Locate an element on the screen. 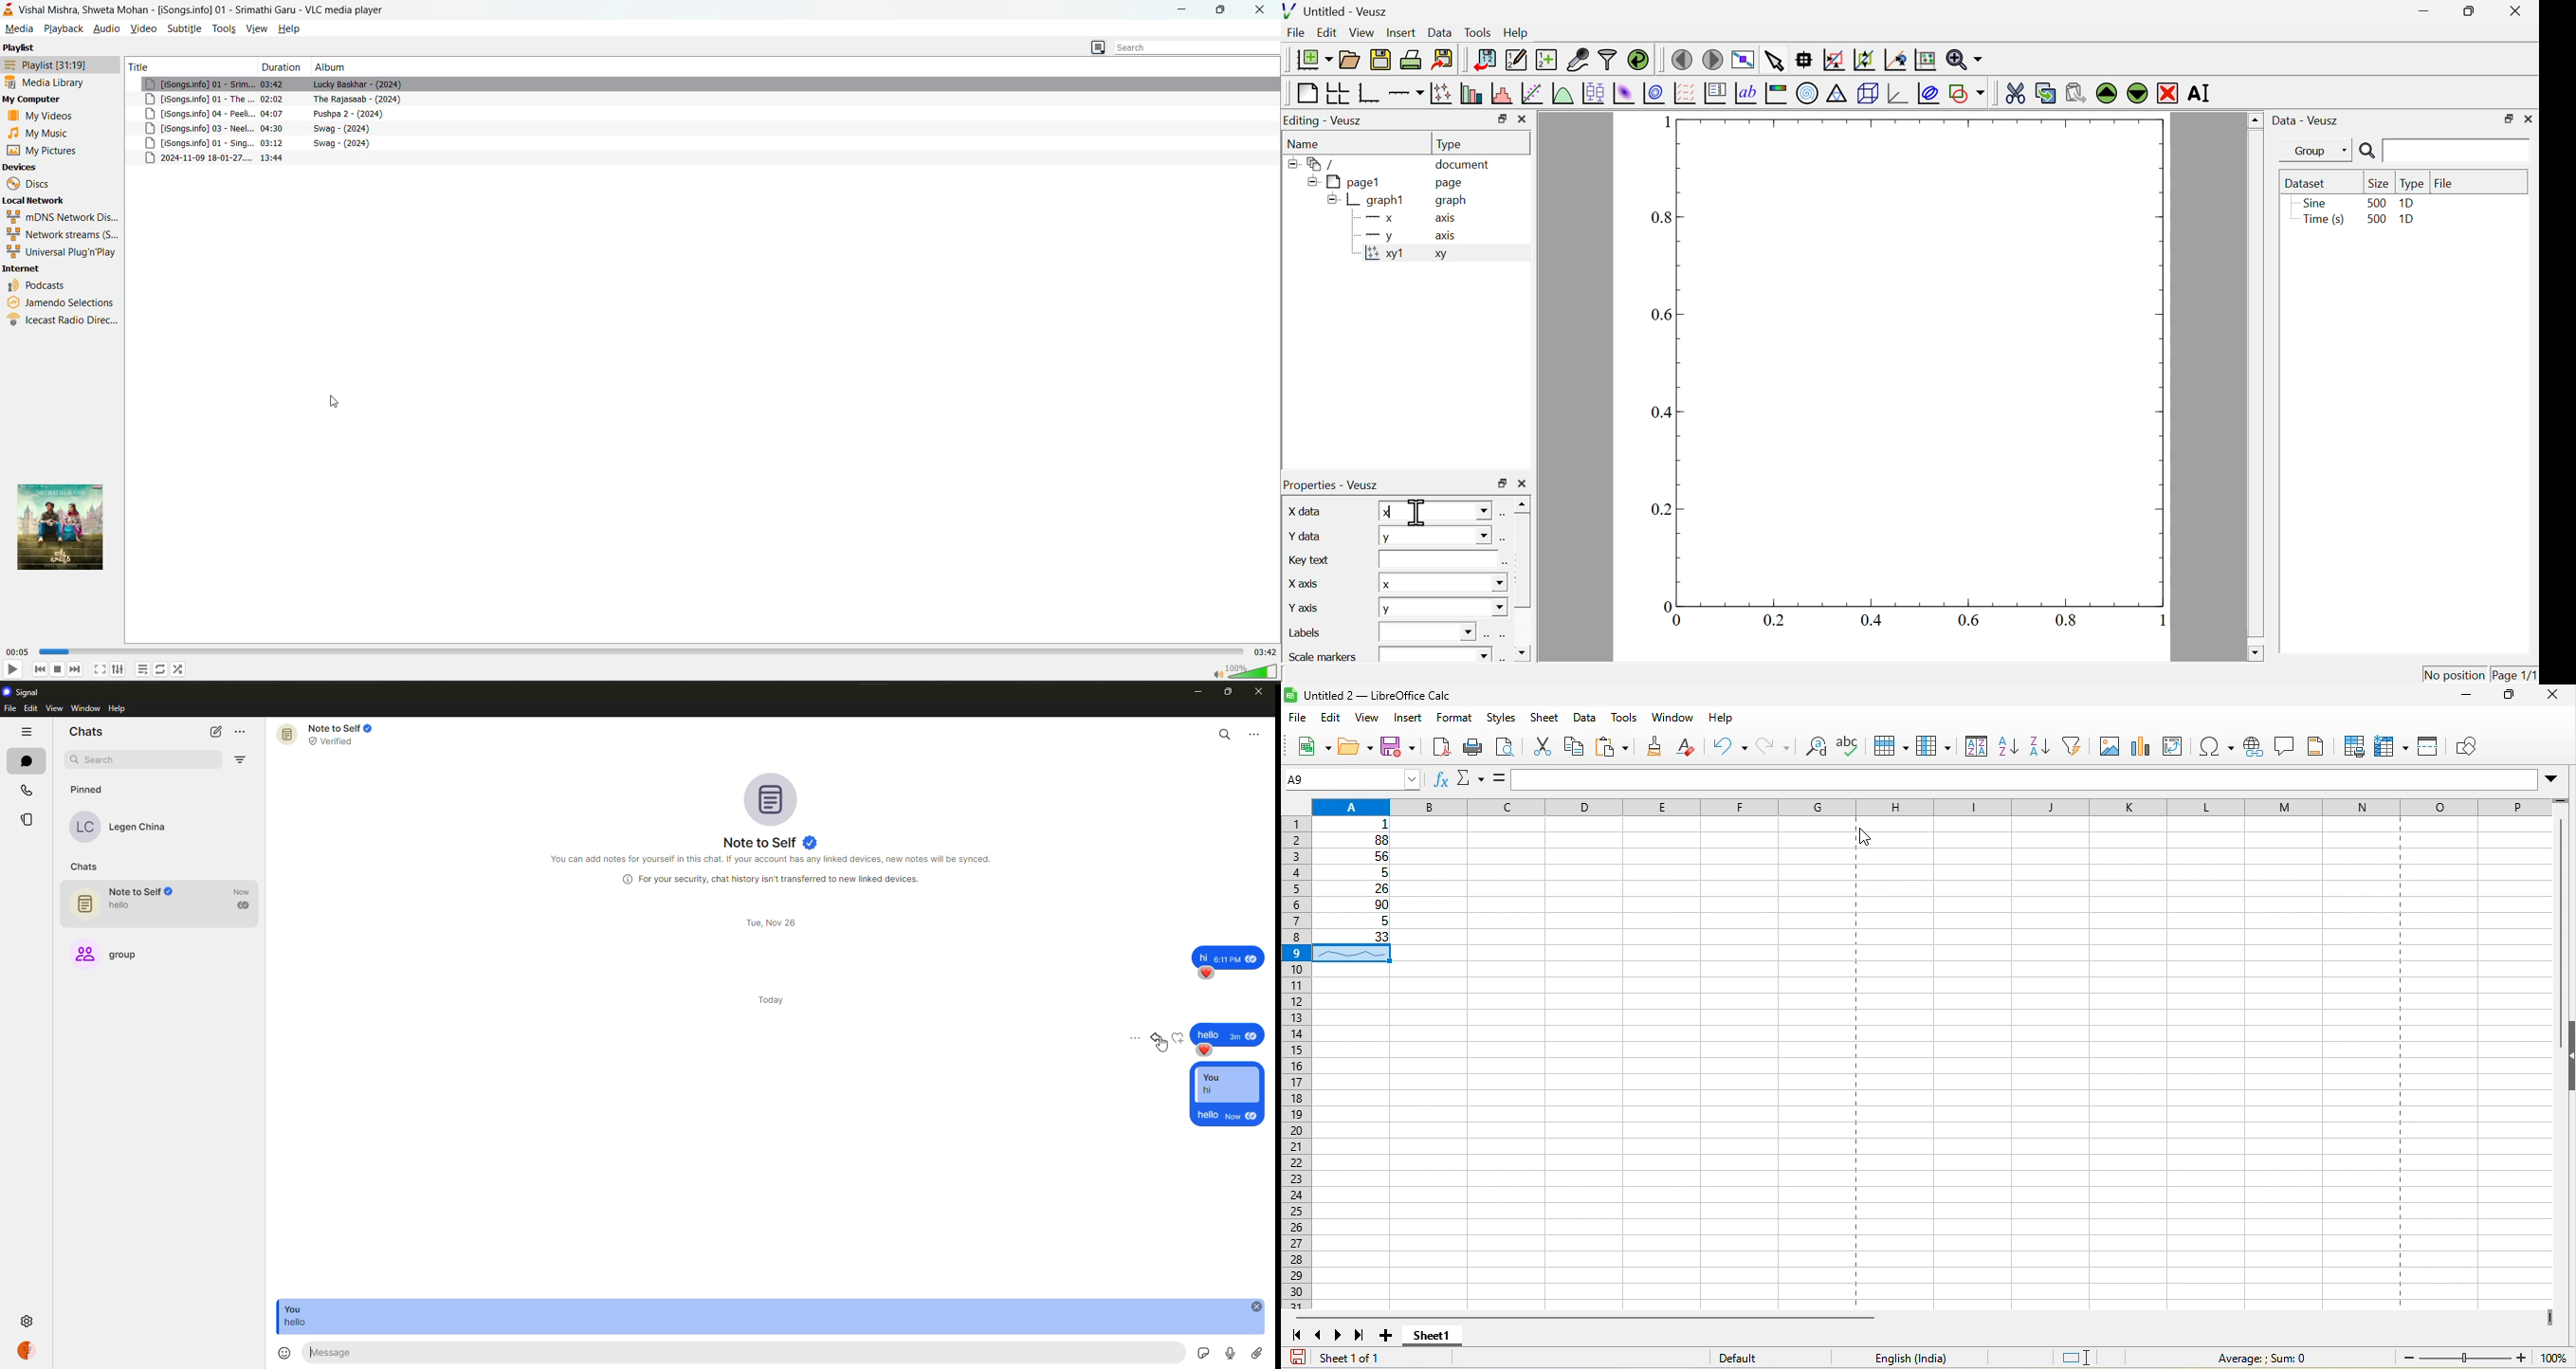 This screenshot has width=2576, height=1372. headers and footers is located at coordinates (2318, 746).